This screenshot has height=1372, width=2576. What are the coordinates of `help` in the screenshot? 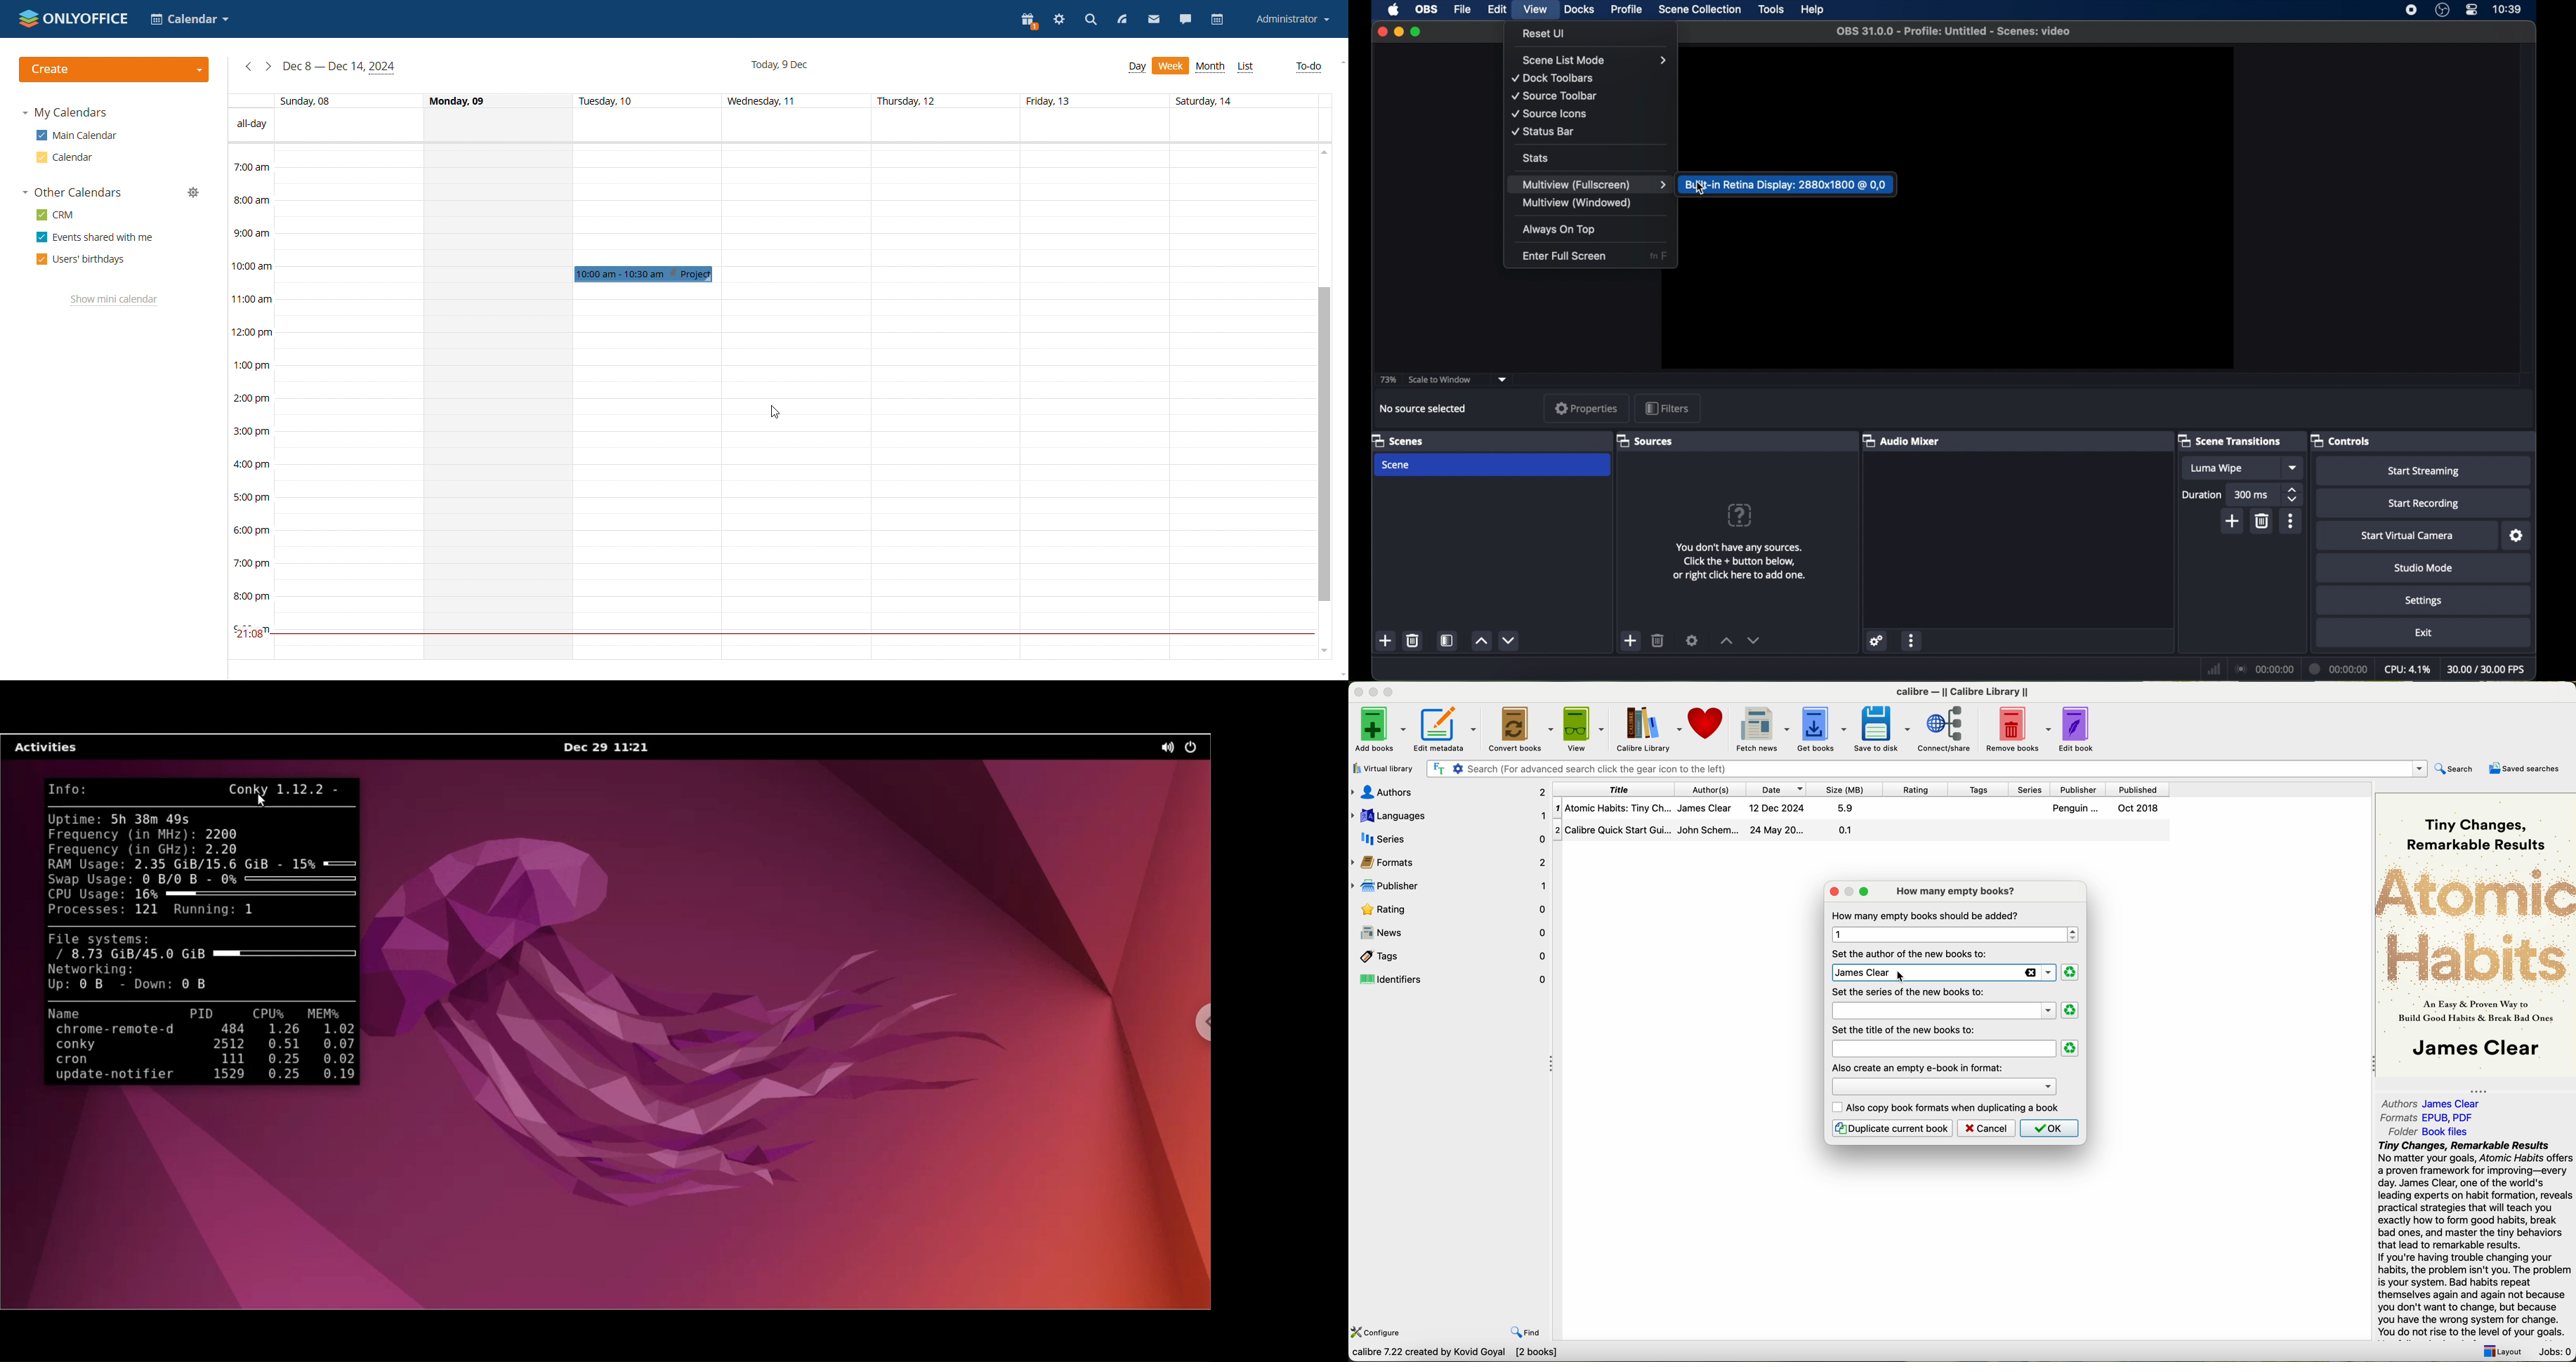 It's located at (1811, 10).